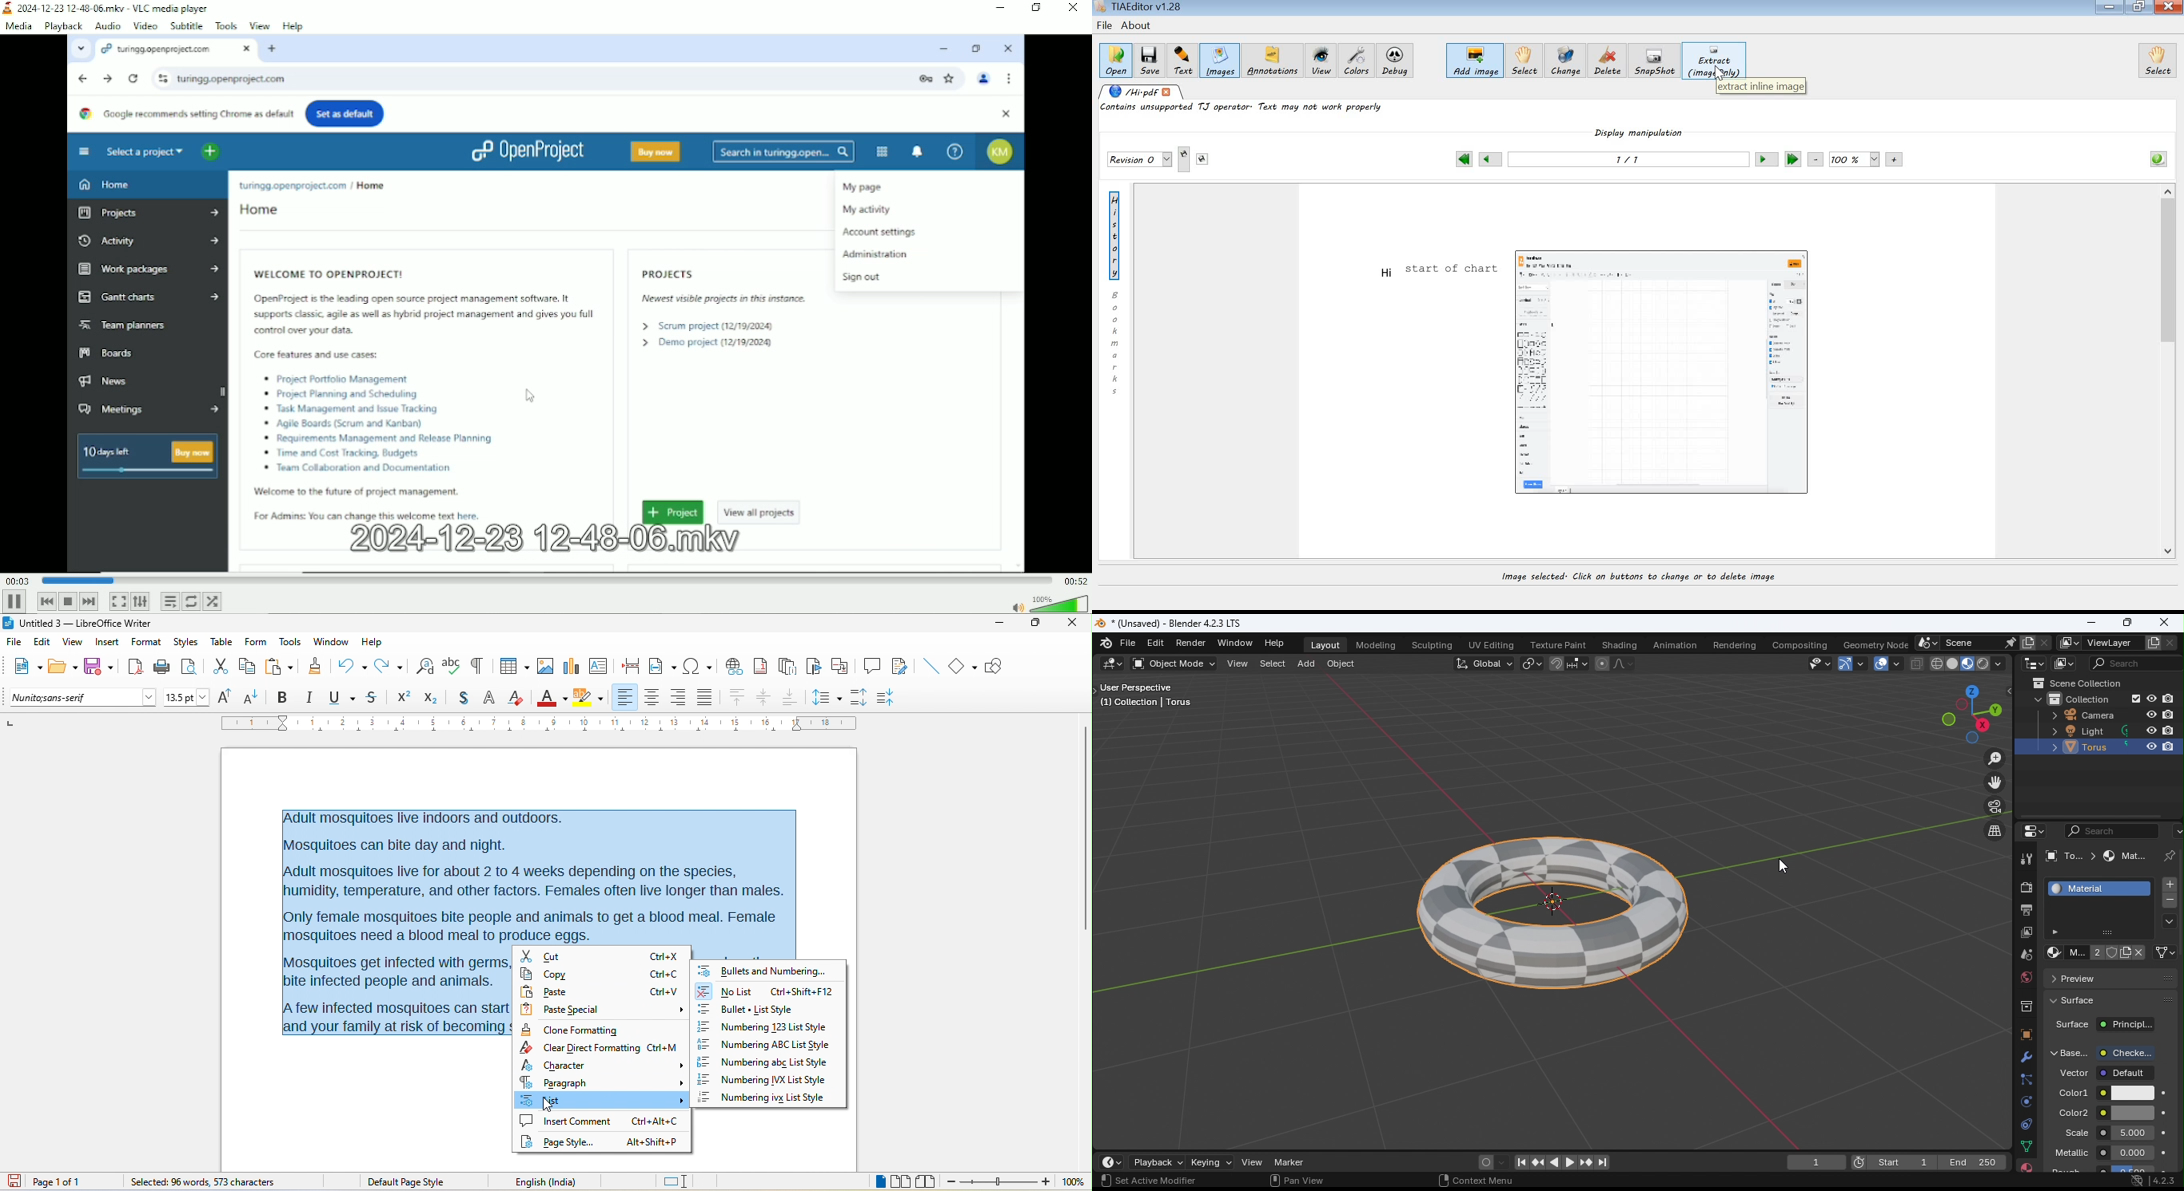 The image size is (2184, 1204). What do you see at coordinates (1860, 1164) in the screenshot?
I see `Current frame` at bounding box center [1860, 1164].